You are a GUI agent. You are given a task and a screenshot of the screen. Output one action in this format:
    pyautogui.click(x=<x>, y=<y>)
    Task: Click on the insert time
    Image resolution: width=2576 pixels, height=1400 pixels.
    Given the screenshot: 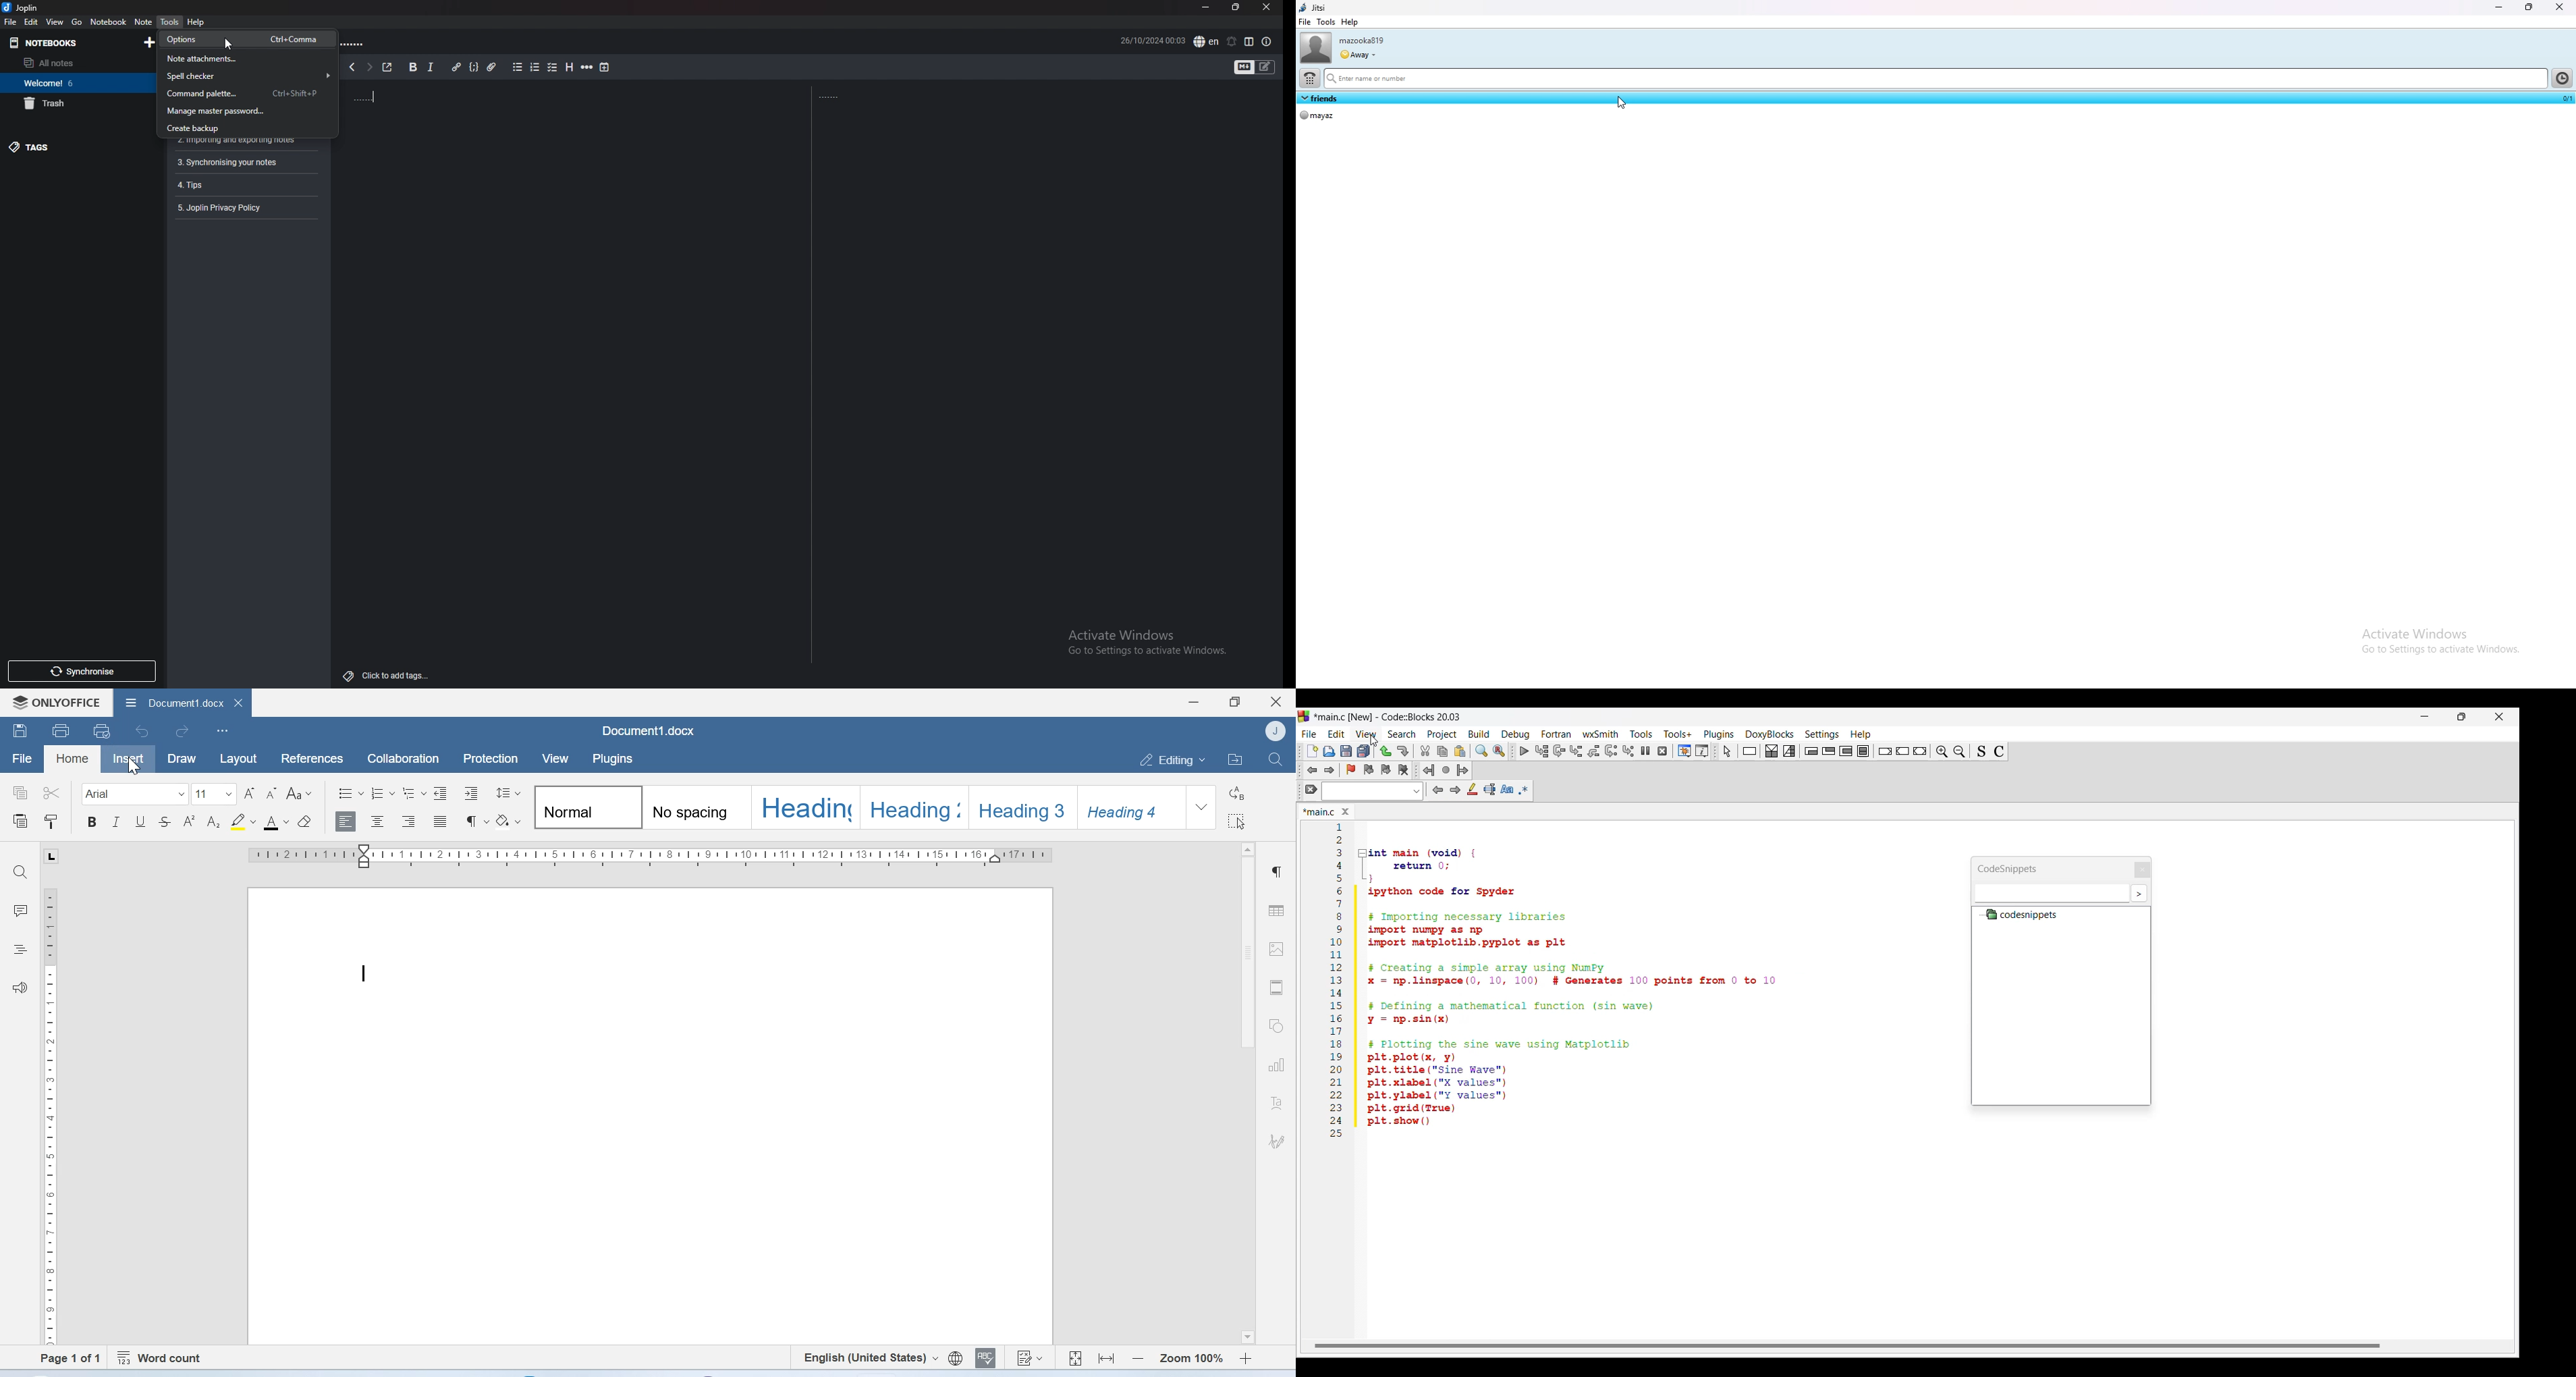 What is the action you would take?
    pyautogui.click(x=604, y=68)
    